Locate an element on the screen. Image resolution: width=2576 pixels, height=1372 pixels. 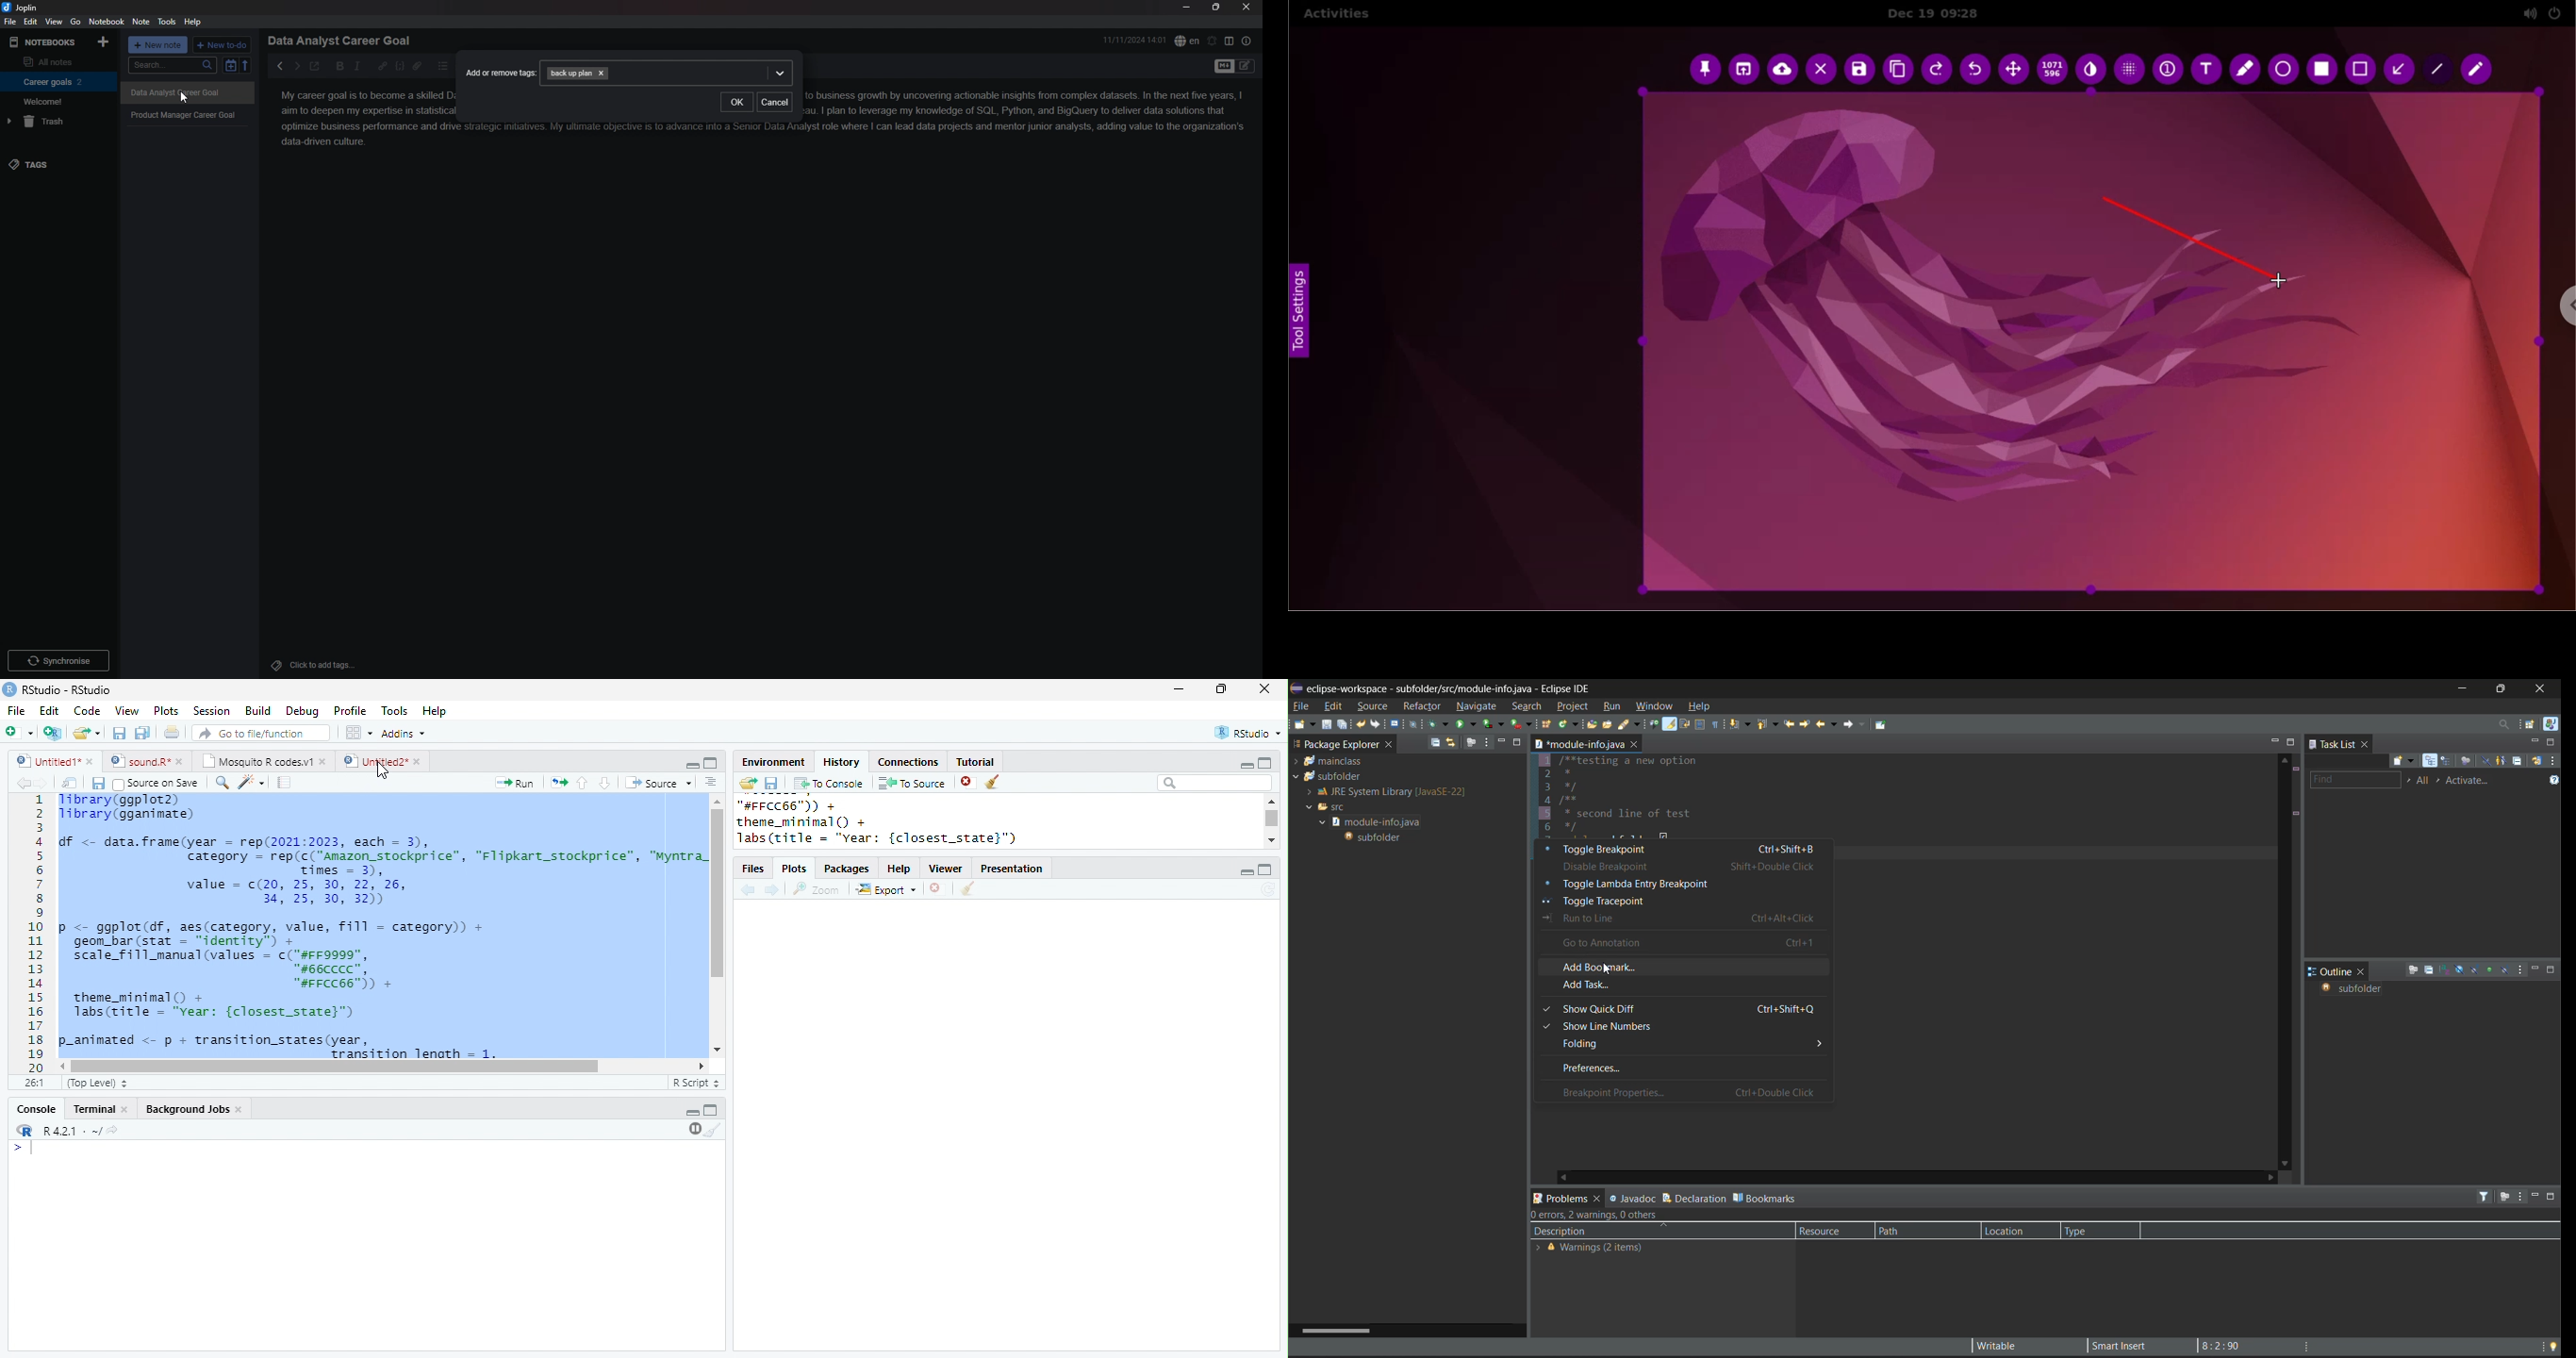
Build is located at coordinates (257, 710).